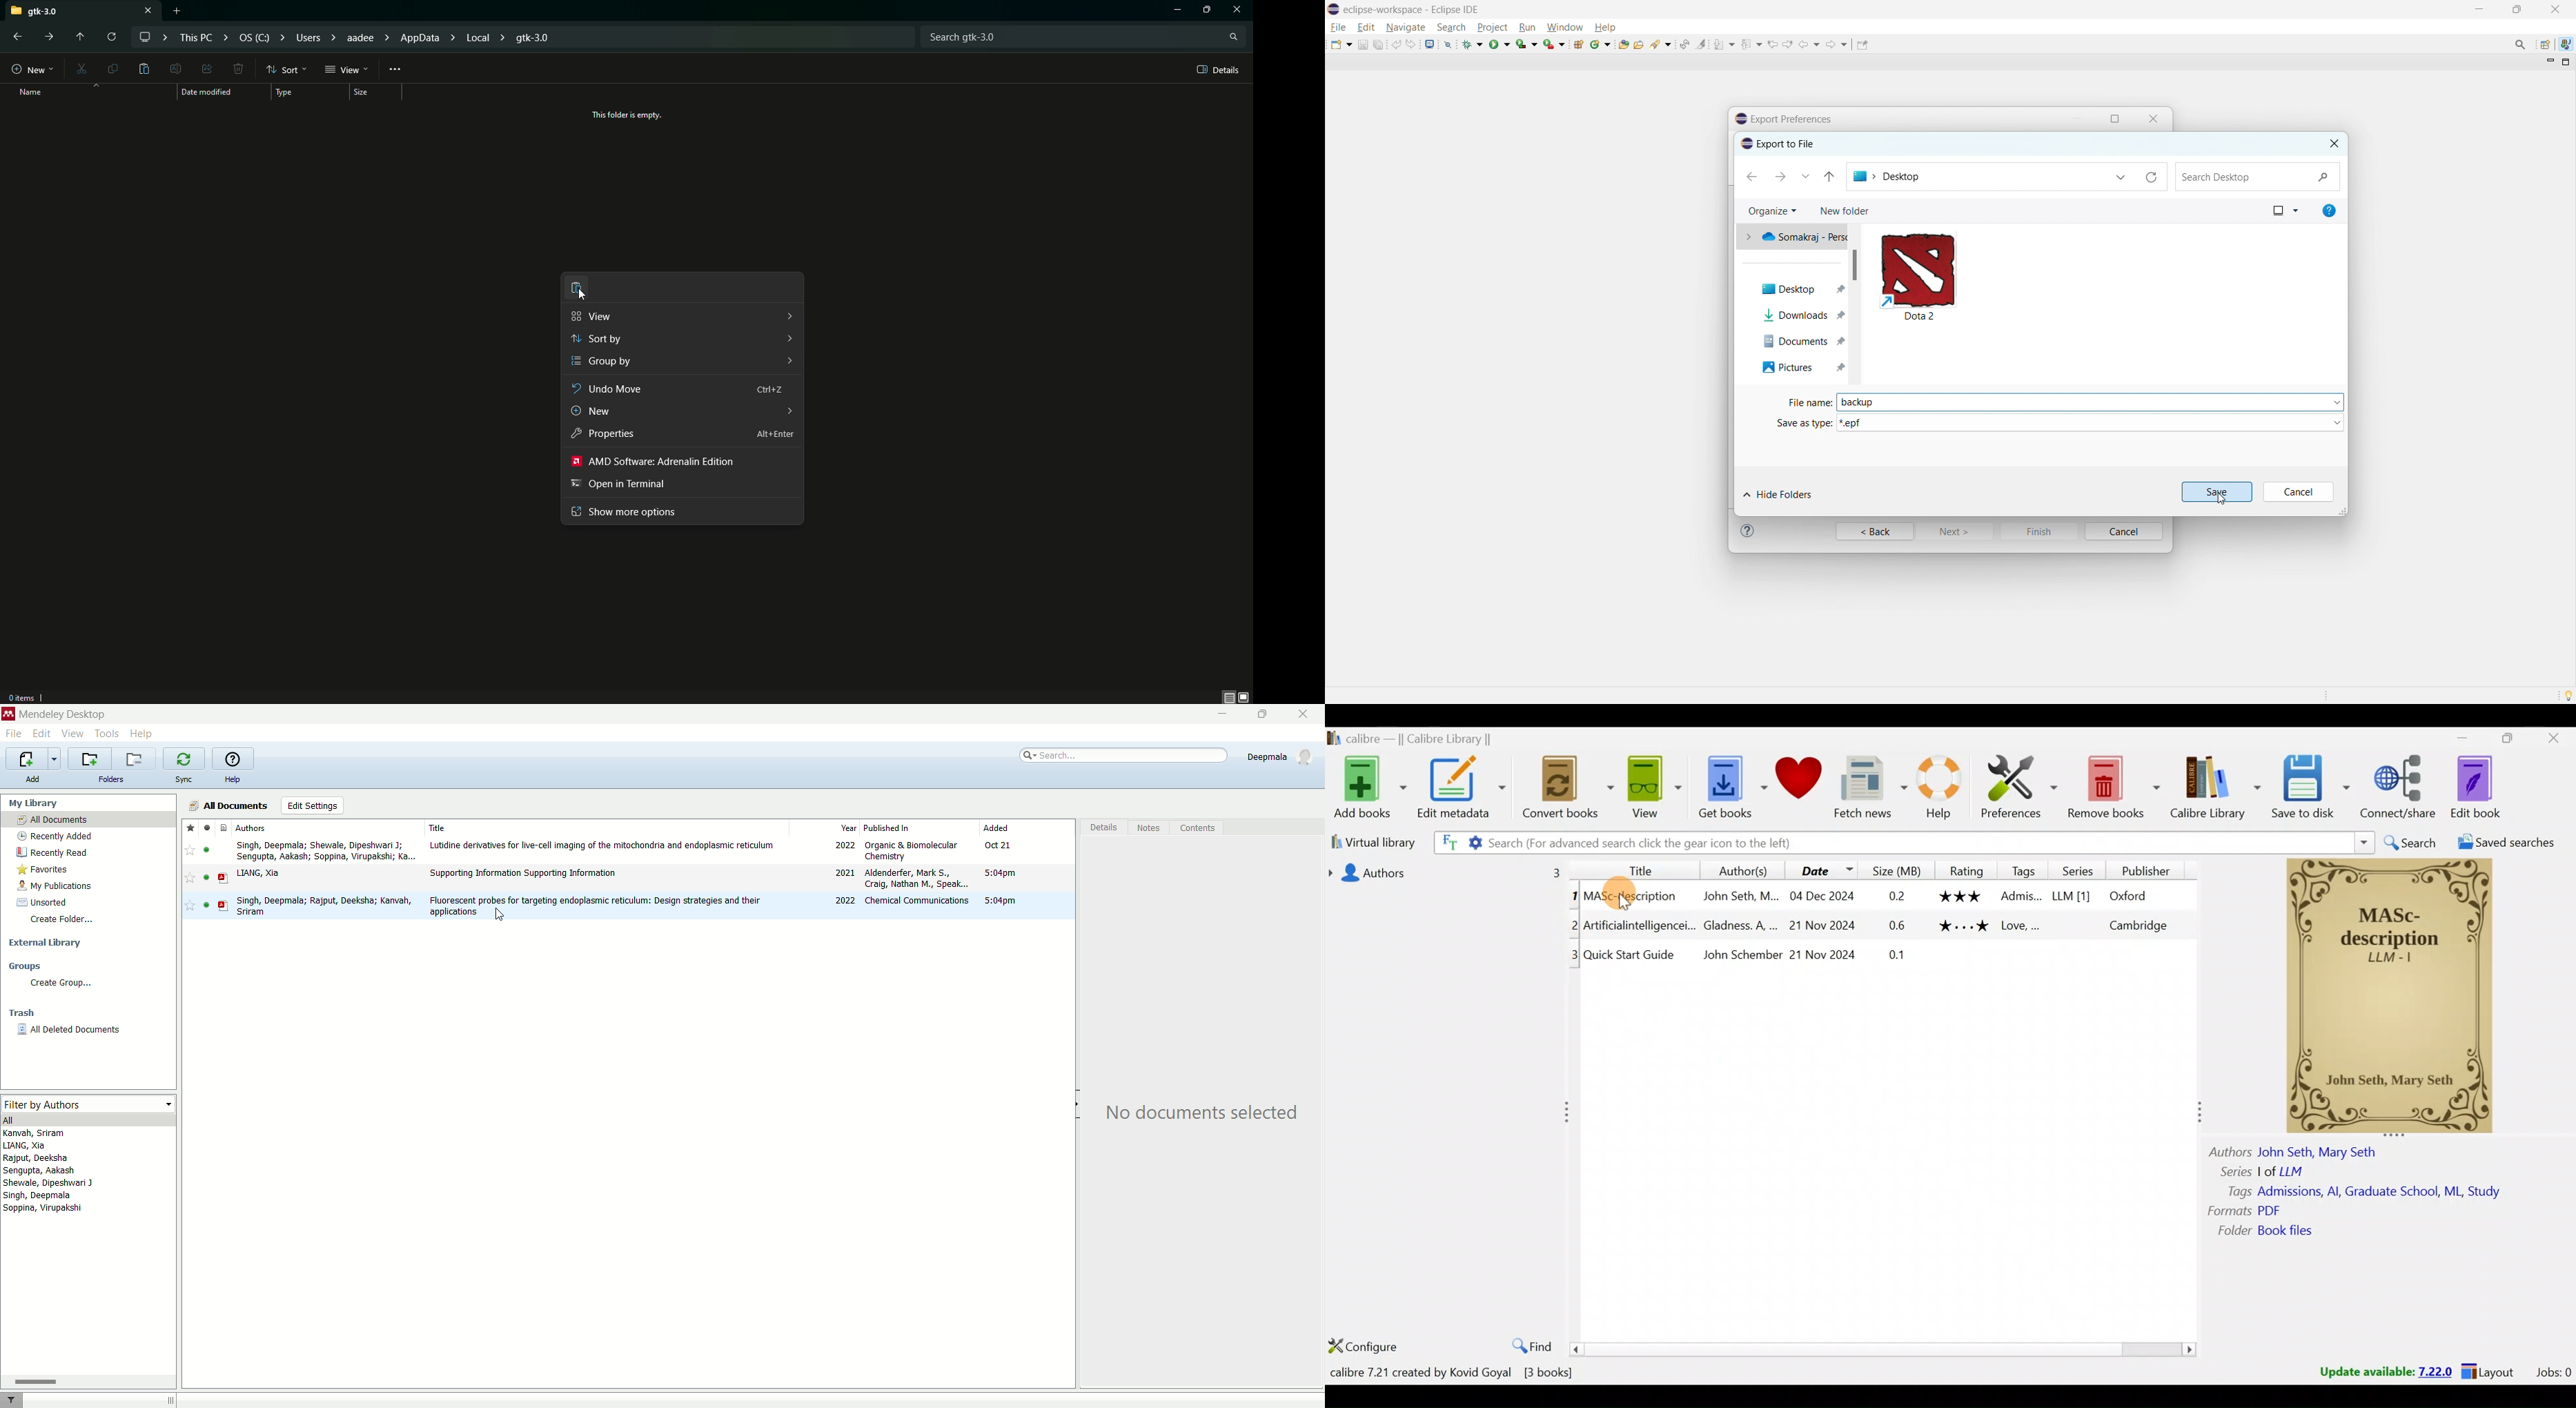  What do you see at coordinates (184, 759) in the screenshot?
I see `synchronize the library with mendeley web` at bounding box center [184, 759].